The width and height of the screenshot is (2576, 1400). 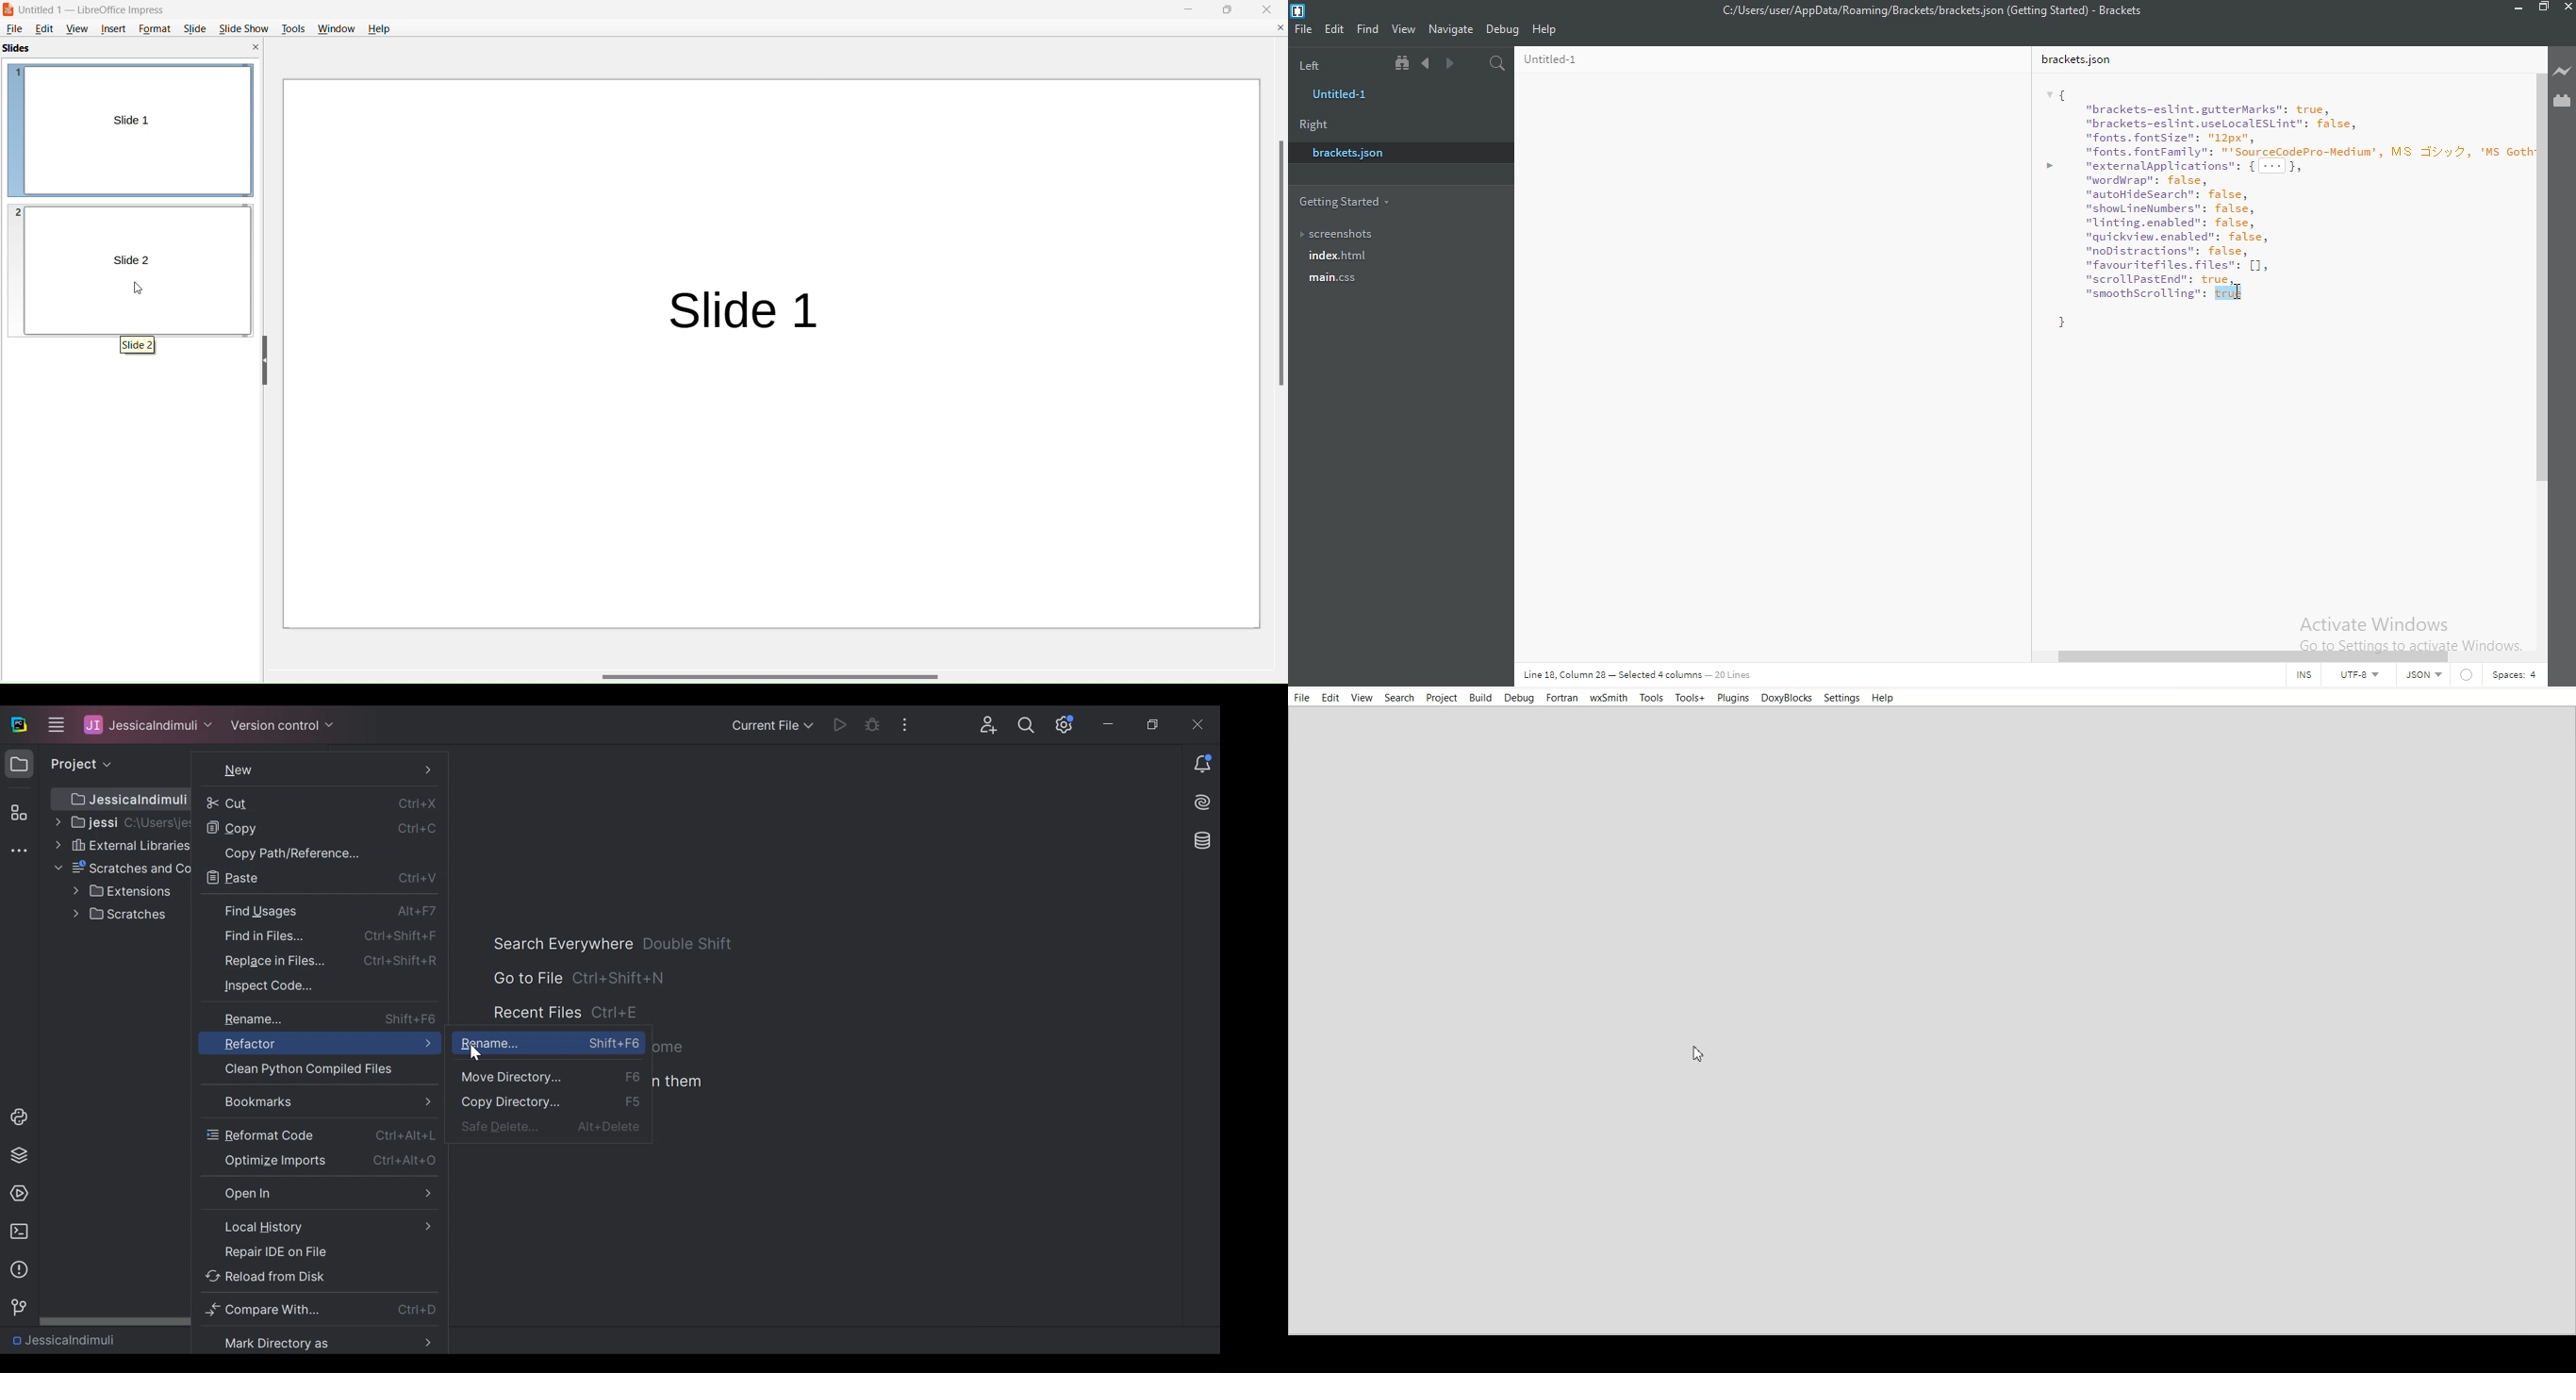 I want to click on shortcut, so click(x=689, y=943).